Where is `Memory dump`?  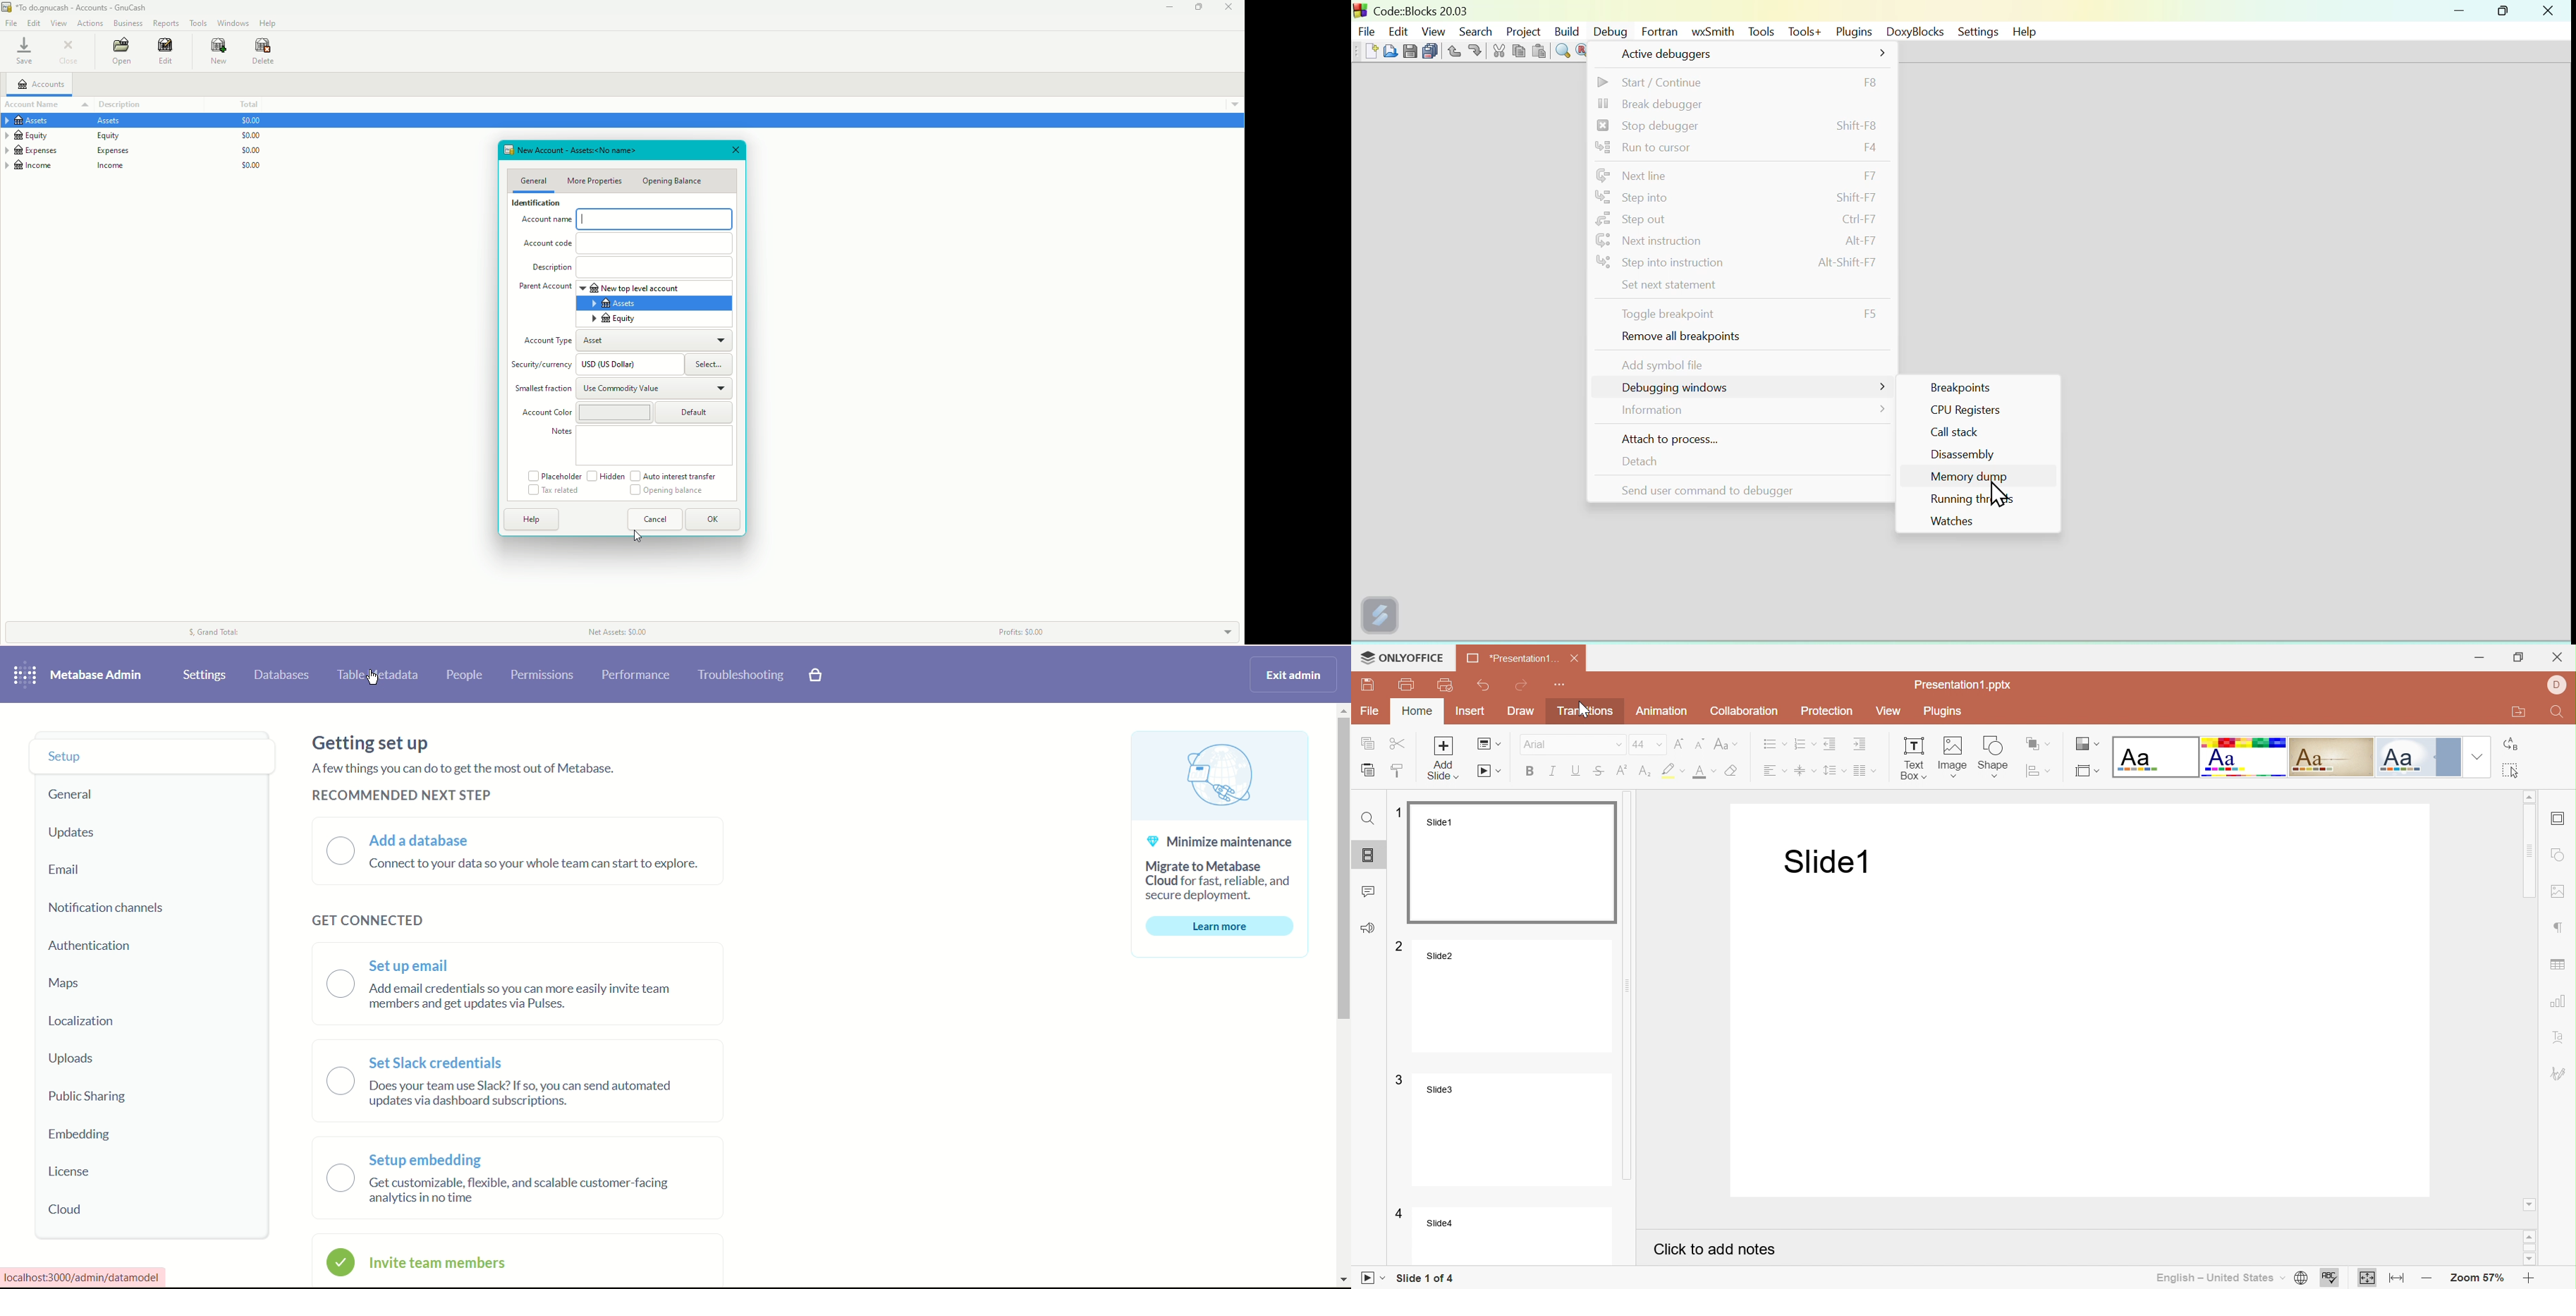
Memory dump is located at coordinates (1977, 479).